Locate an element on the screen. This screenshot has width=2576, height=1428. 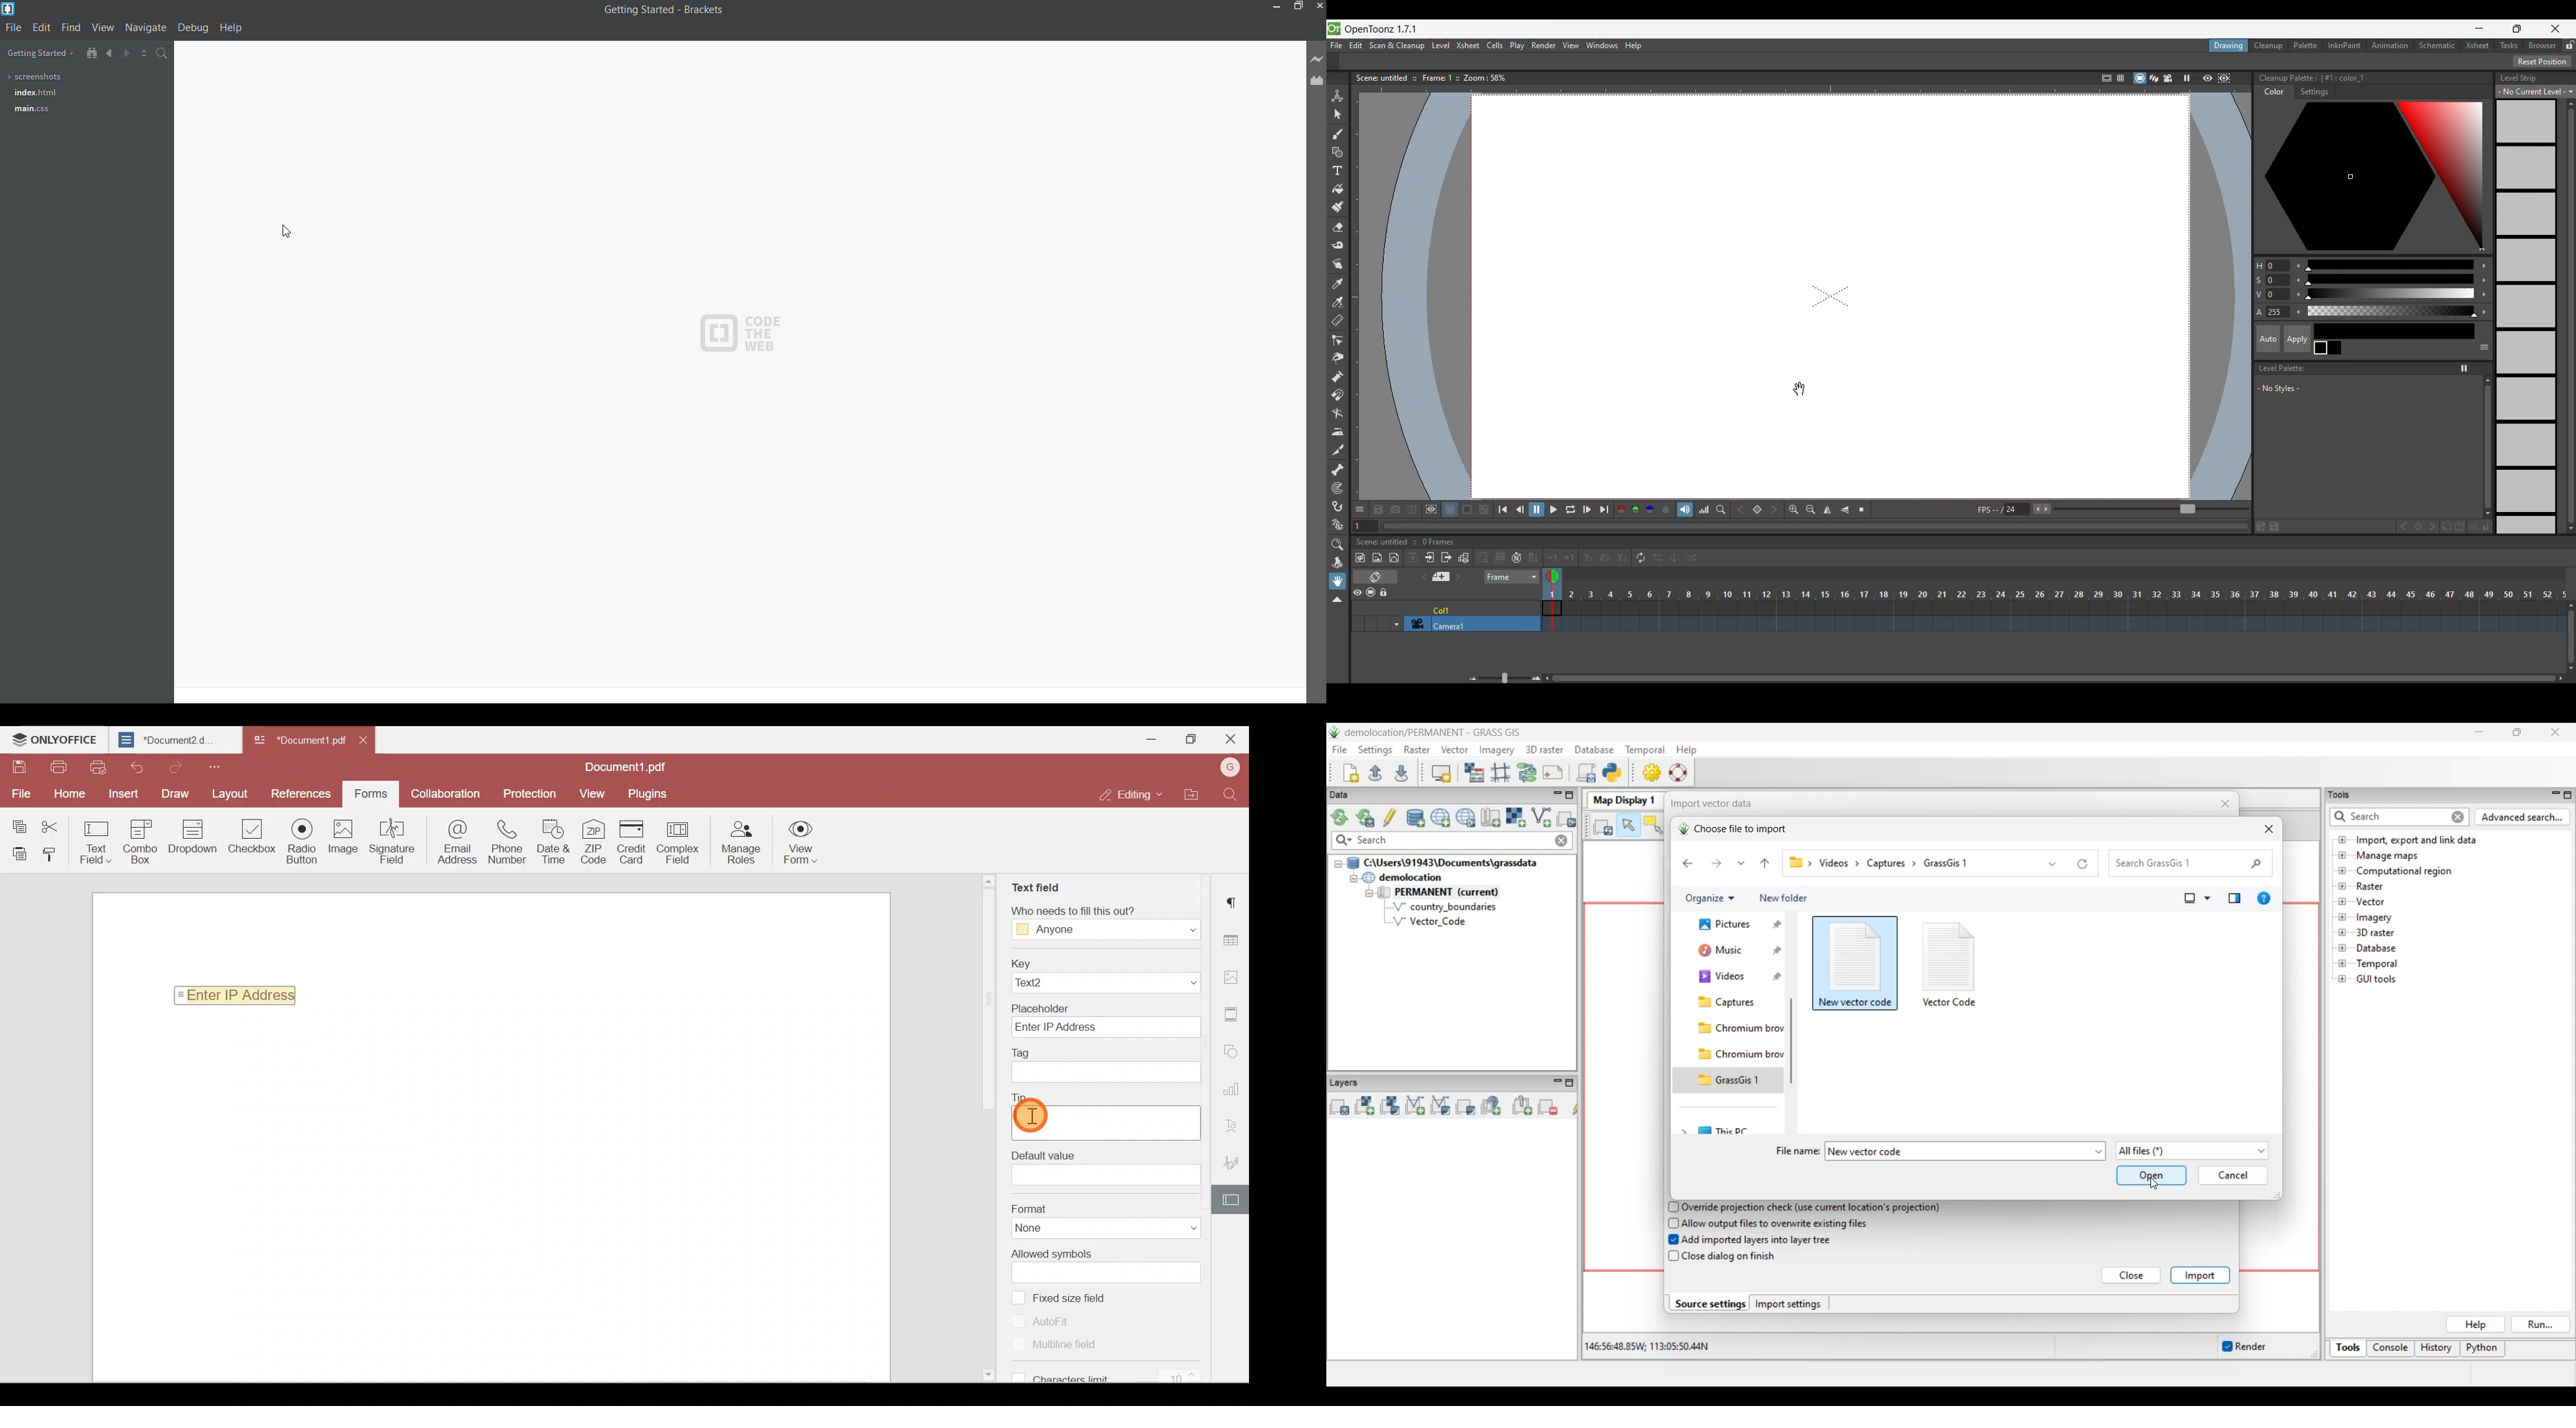
New vector level is located at coordinates (1394, 558).